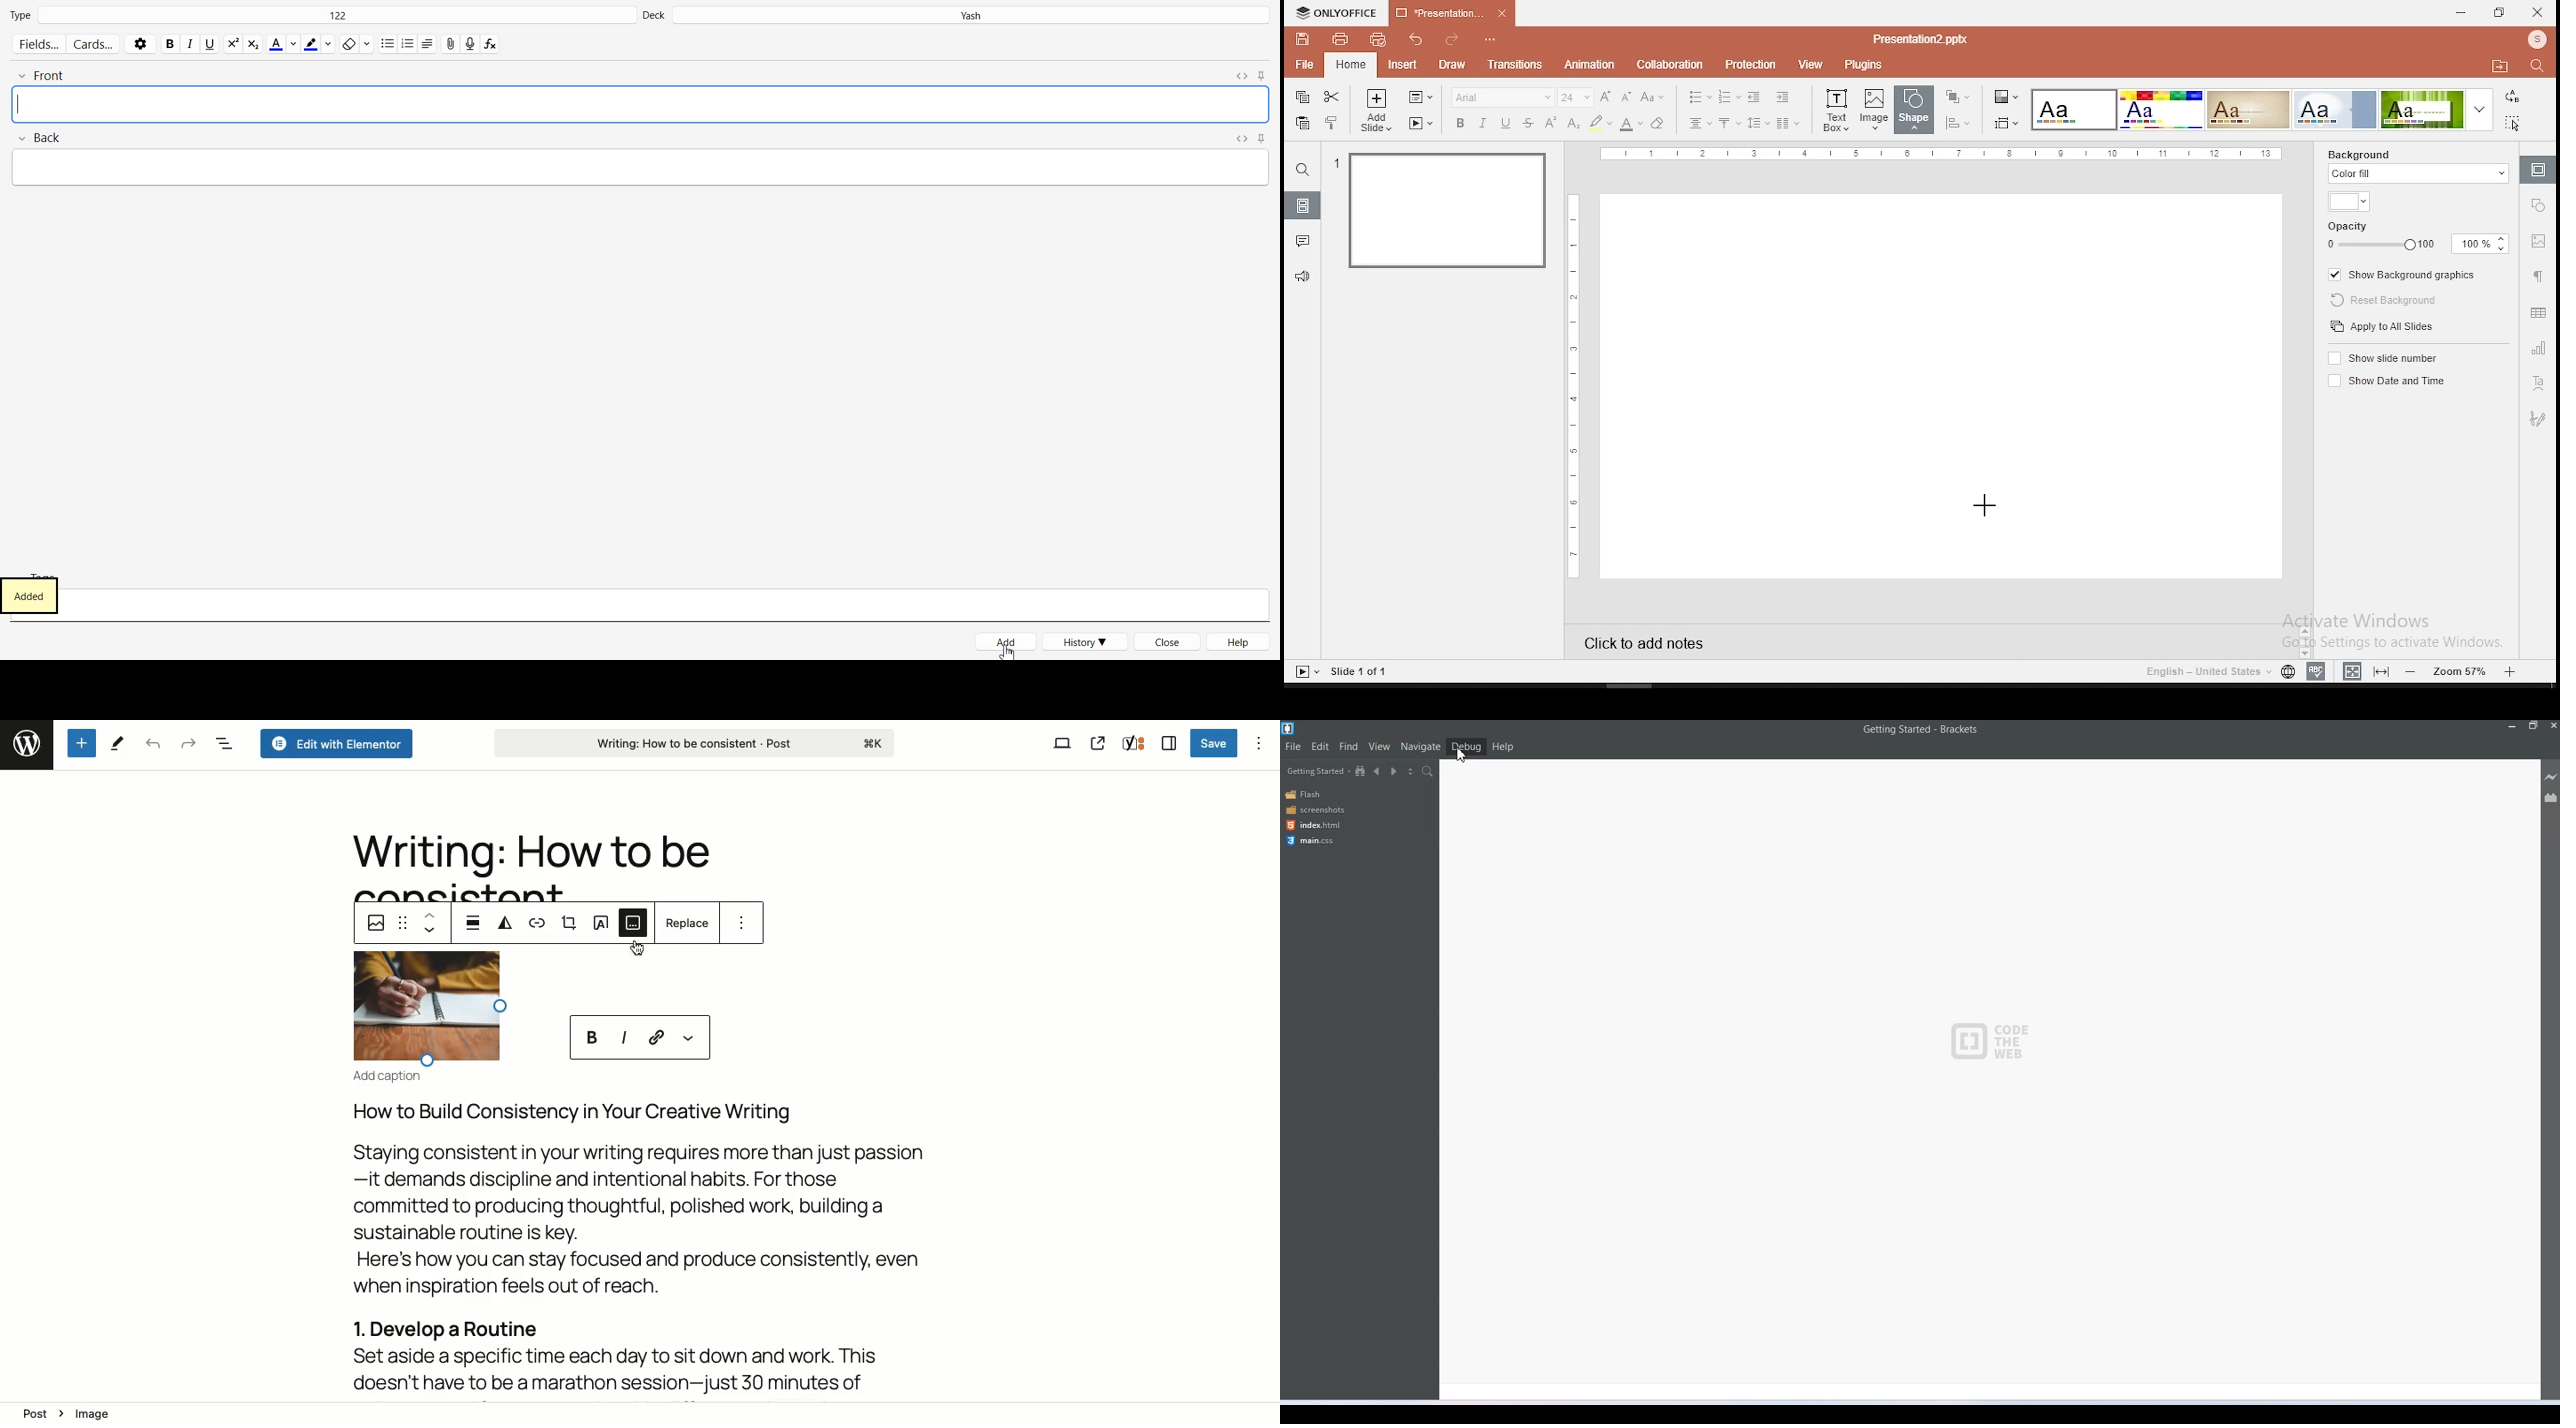 The height and width of the screenshot is (1428, 2576). What do you see at coordinates (2552, 727) in the screenshot?
I see `Close` at bounding box center [2552, 727].